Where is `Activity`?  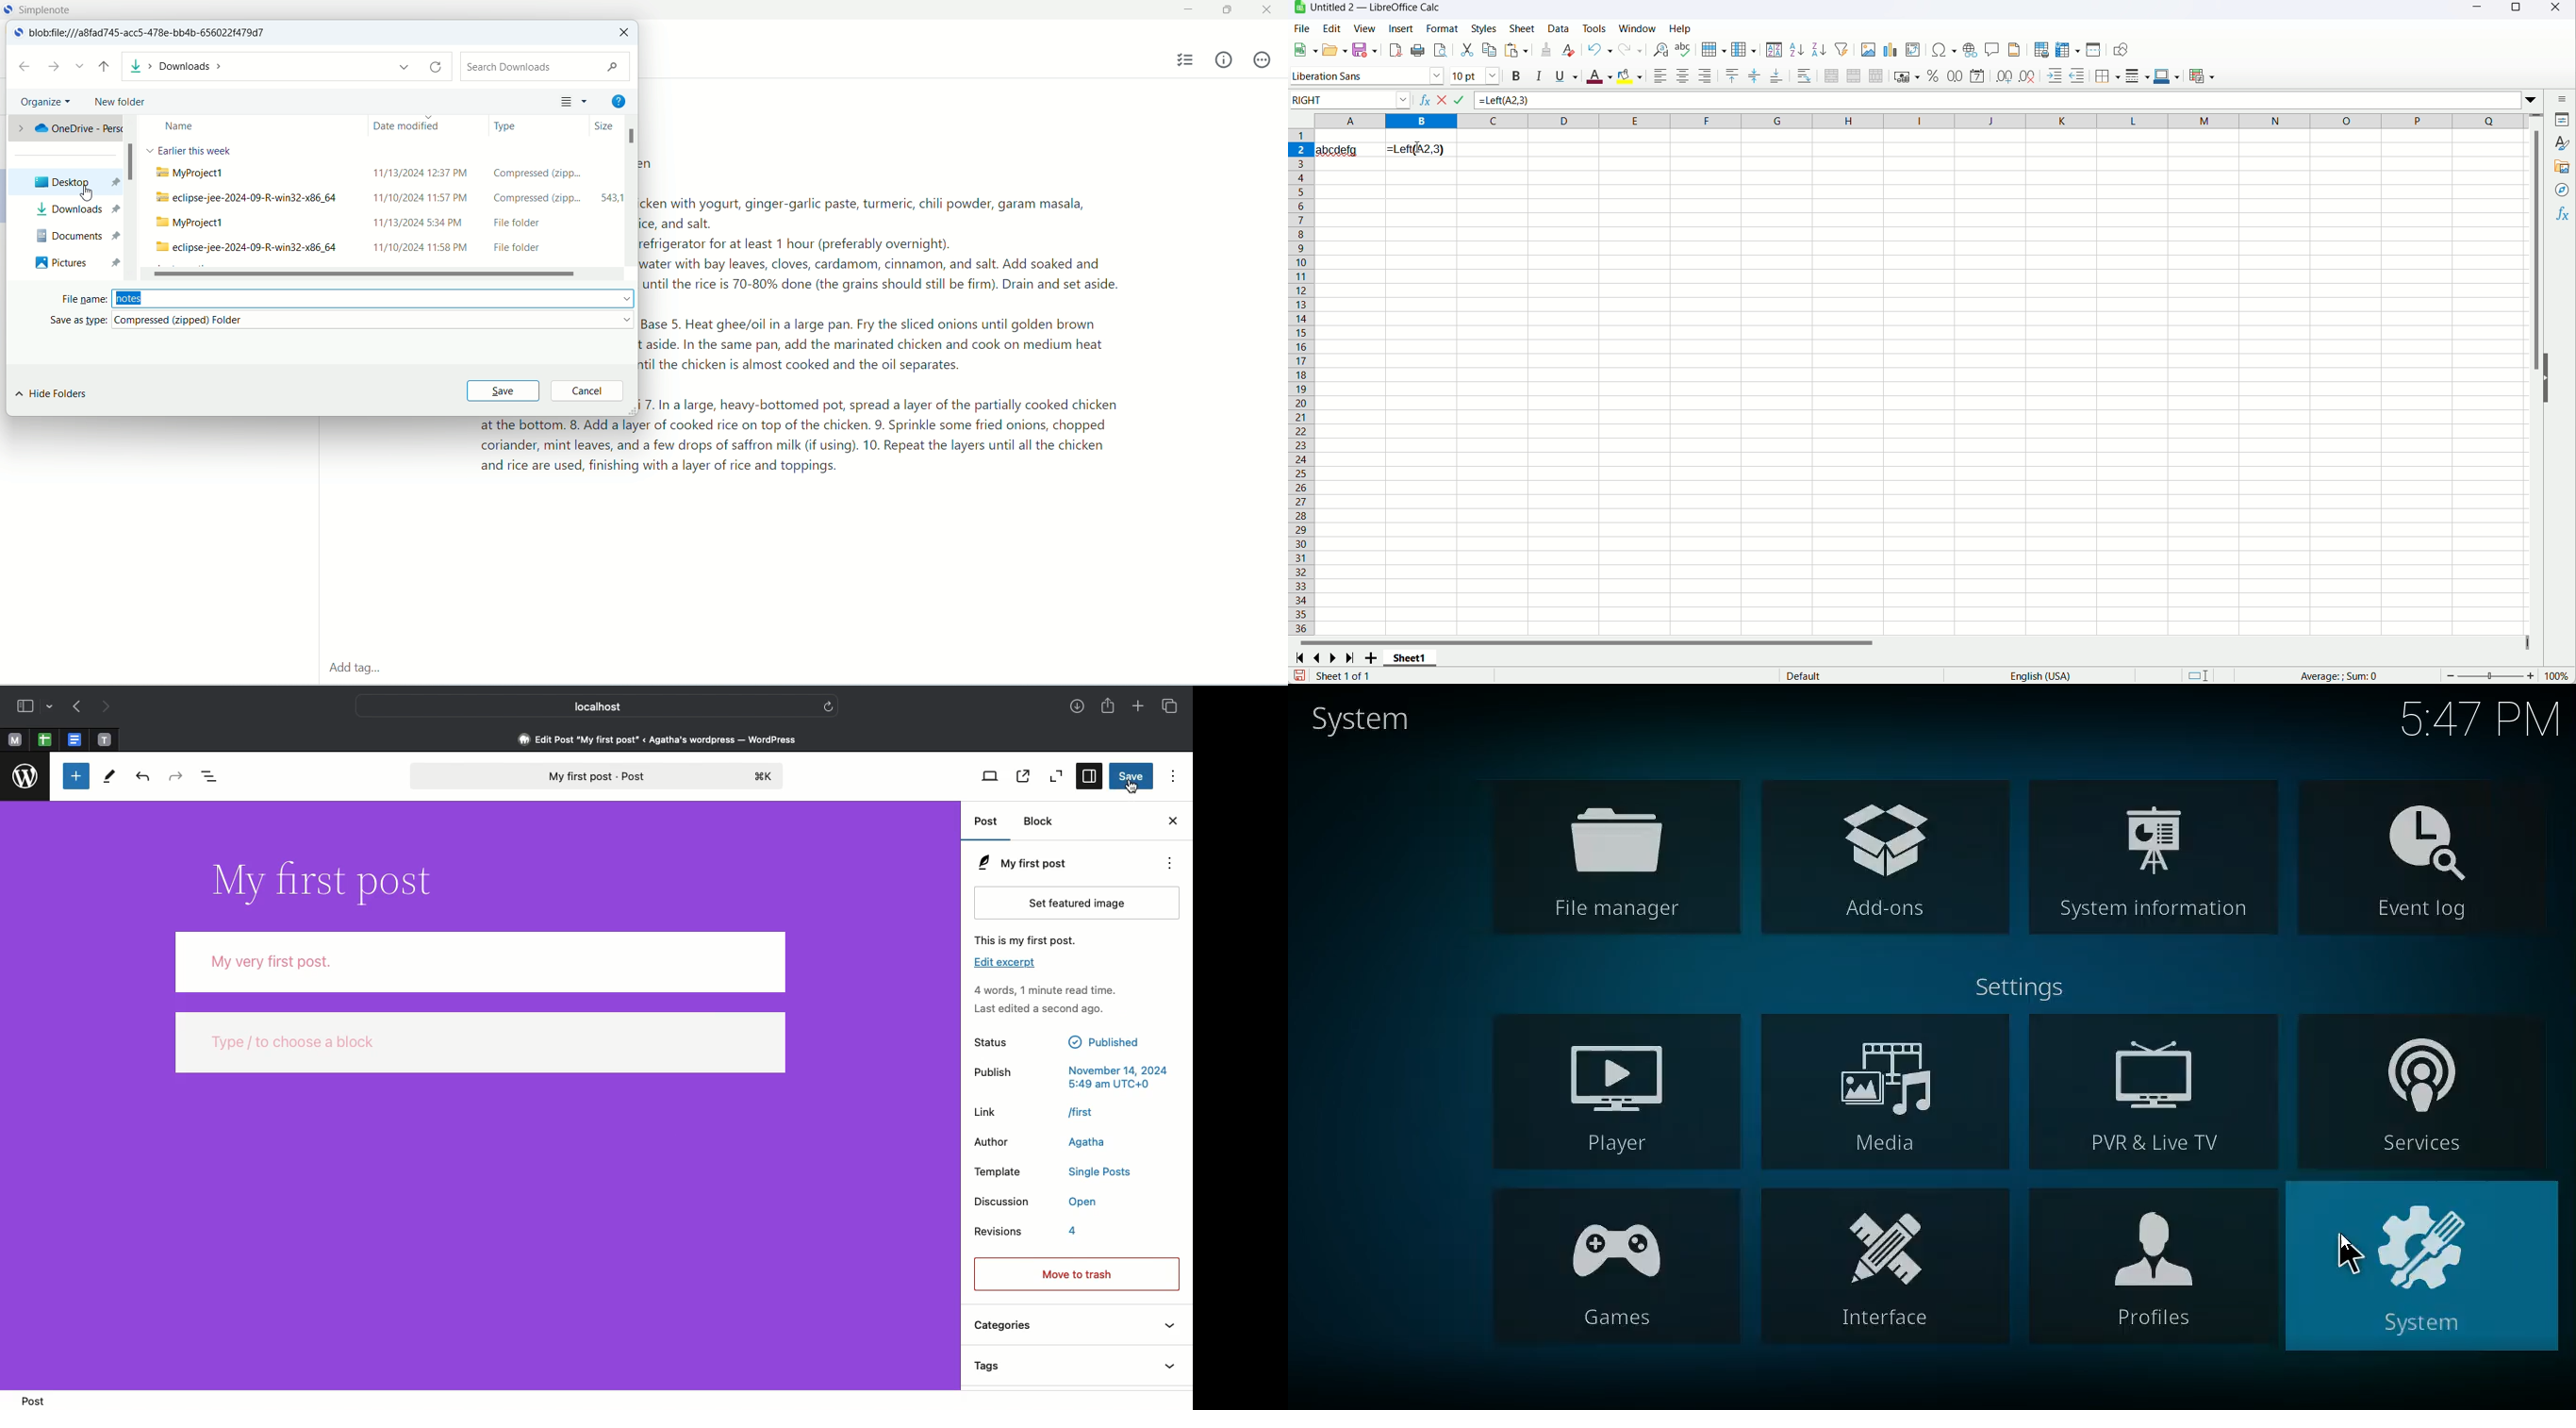
Activity is located at coordinates (1045, 991).